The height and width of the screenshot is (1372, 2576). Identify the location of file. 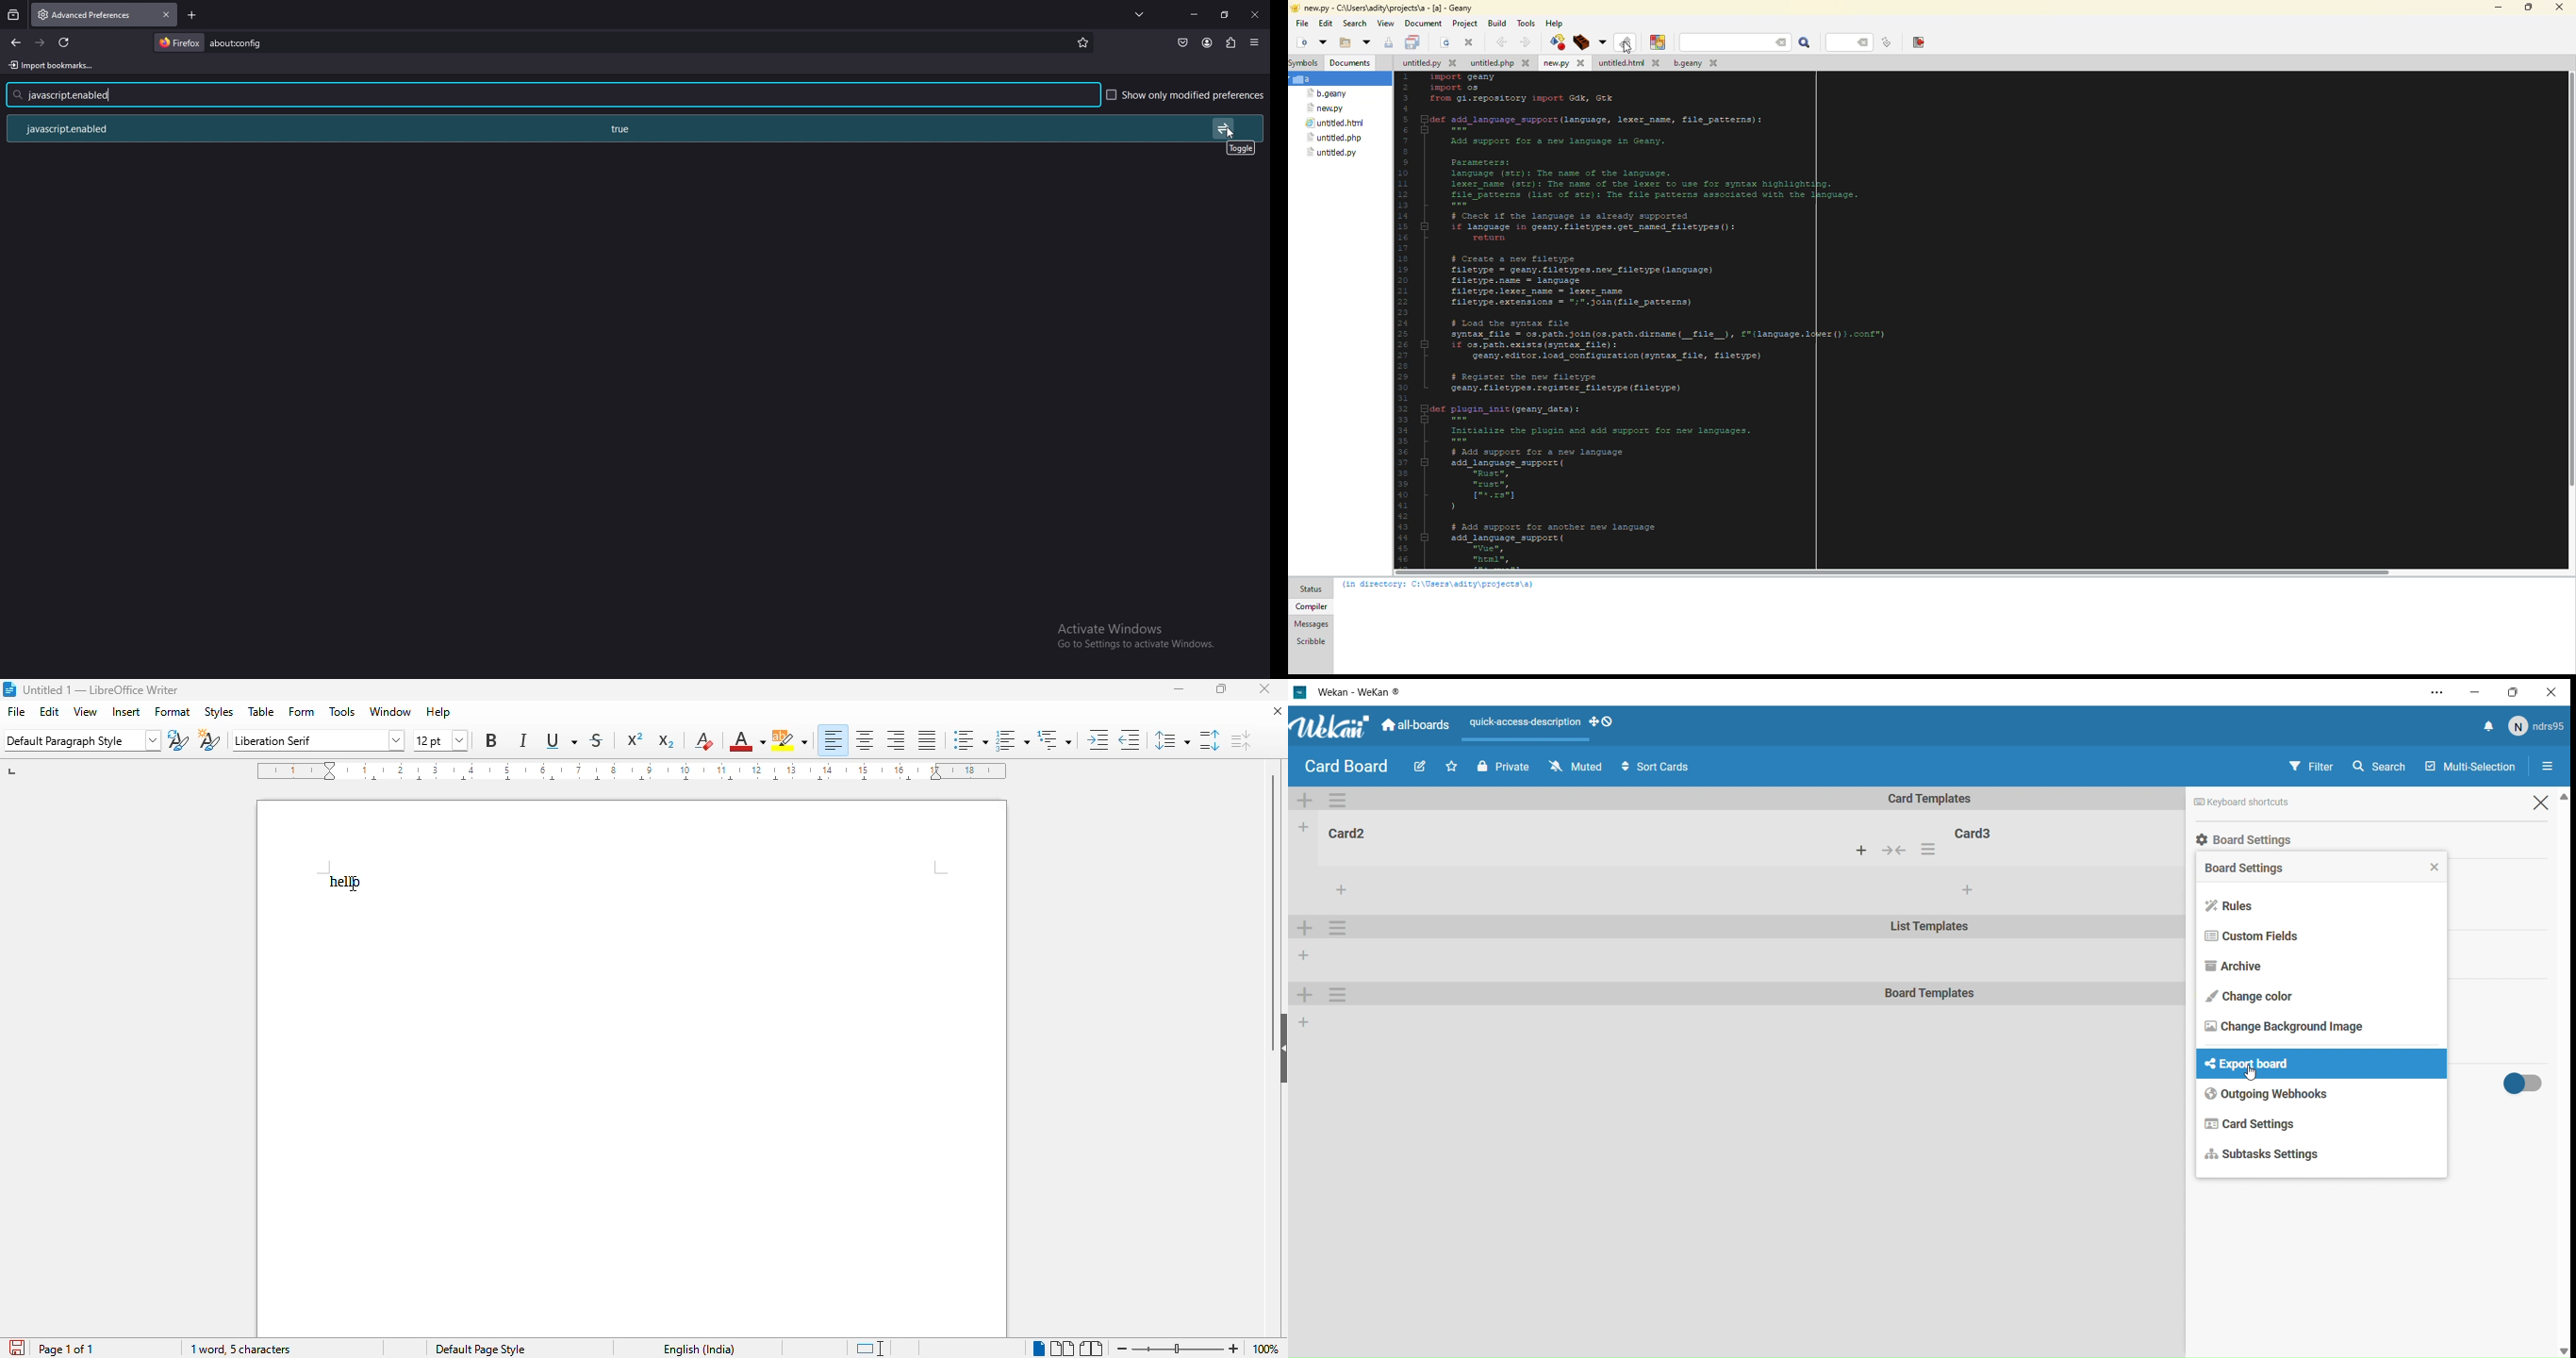
(15, 711).